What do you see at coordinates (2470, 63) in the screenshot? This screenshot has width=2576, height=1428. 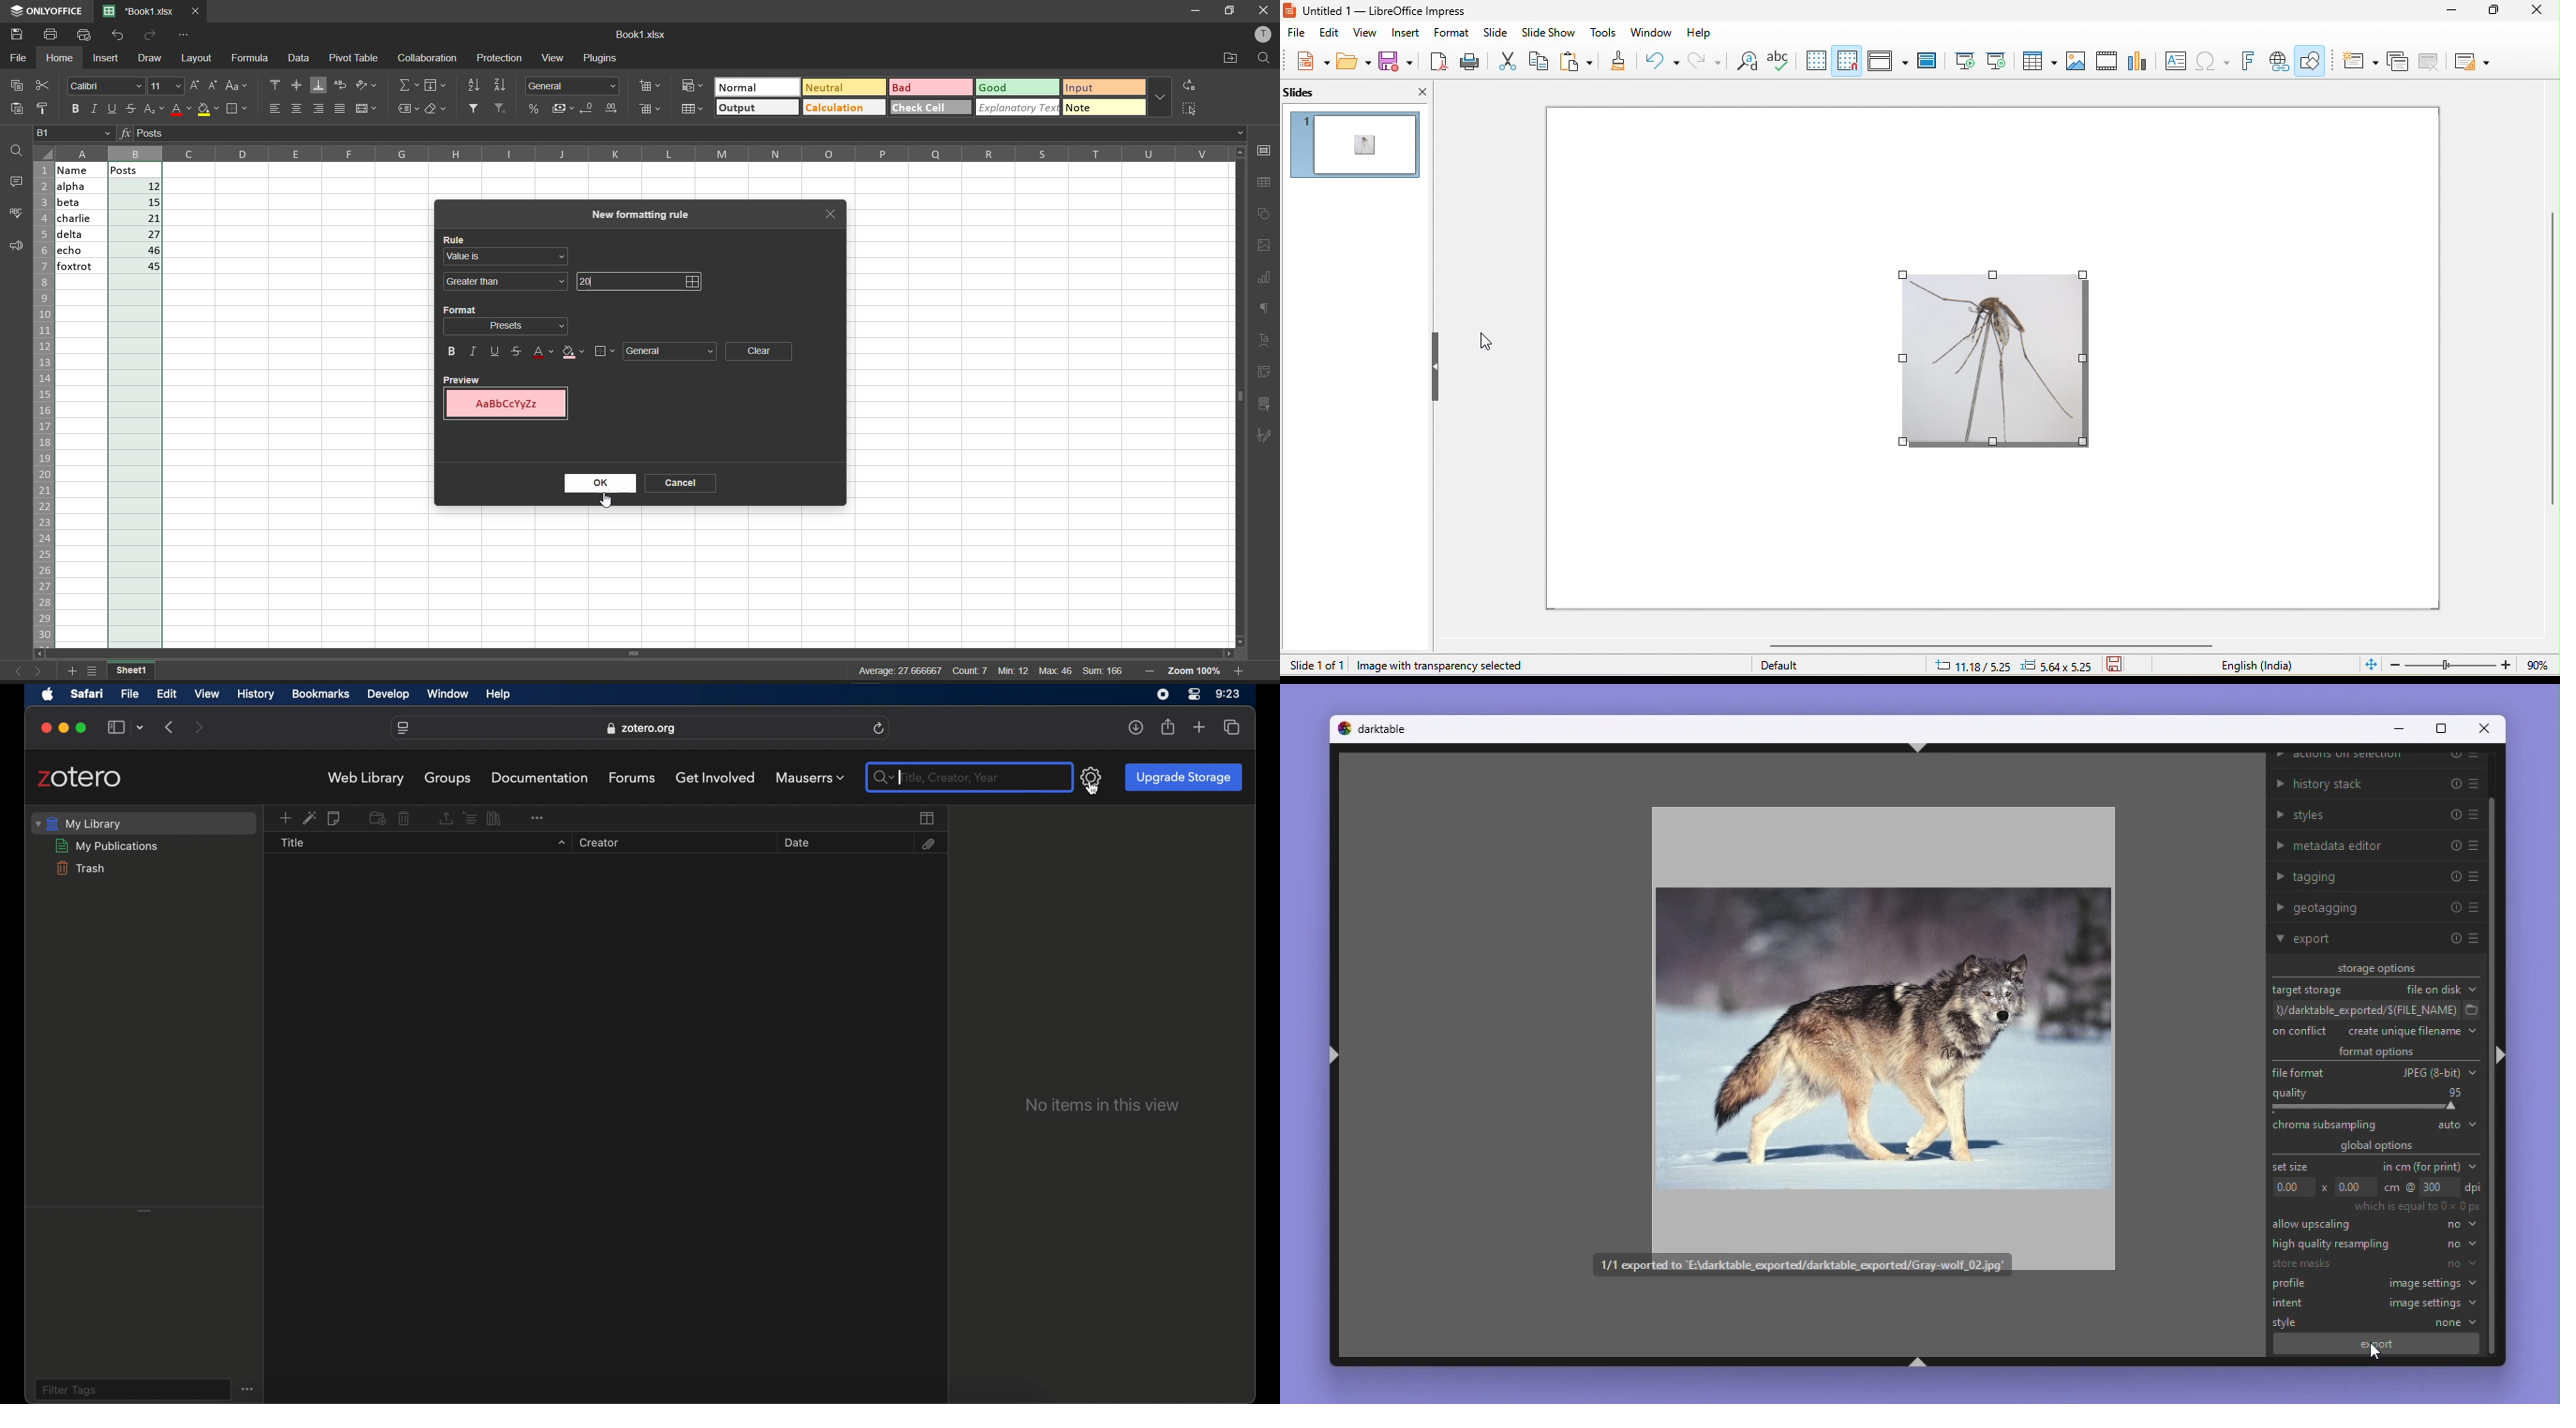 I see `layout` at bounding box center [2470, 63].